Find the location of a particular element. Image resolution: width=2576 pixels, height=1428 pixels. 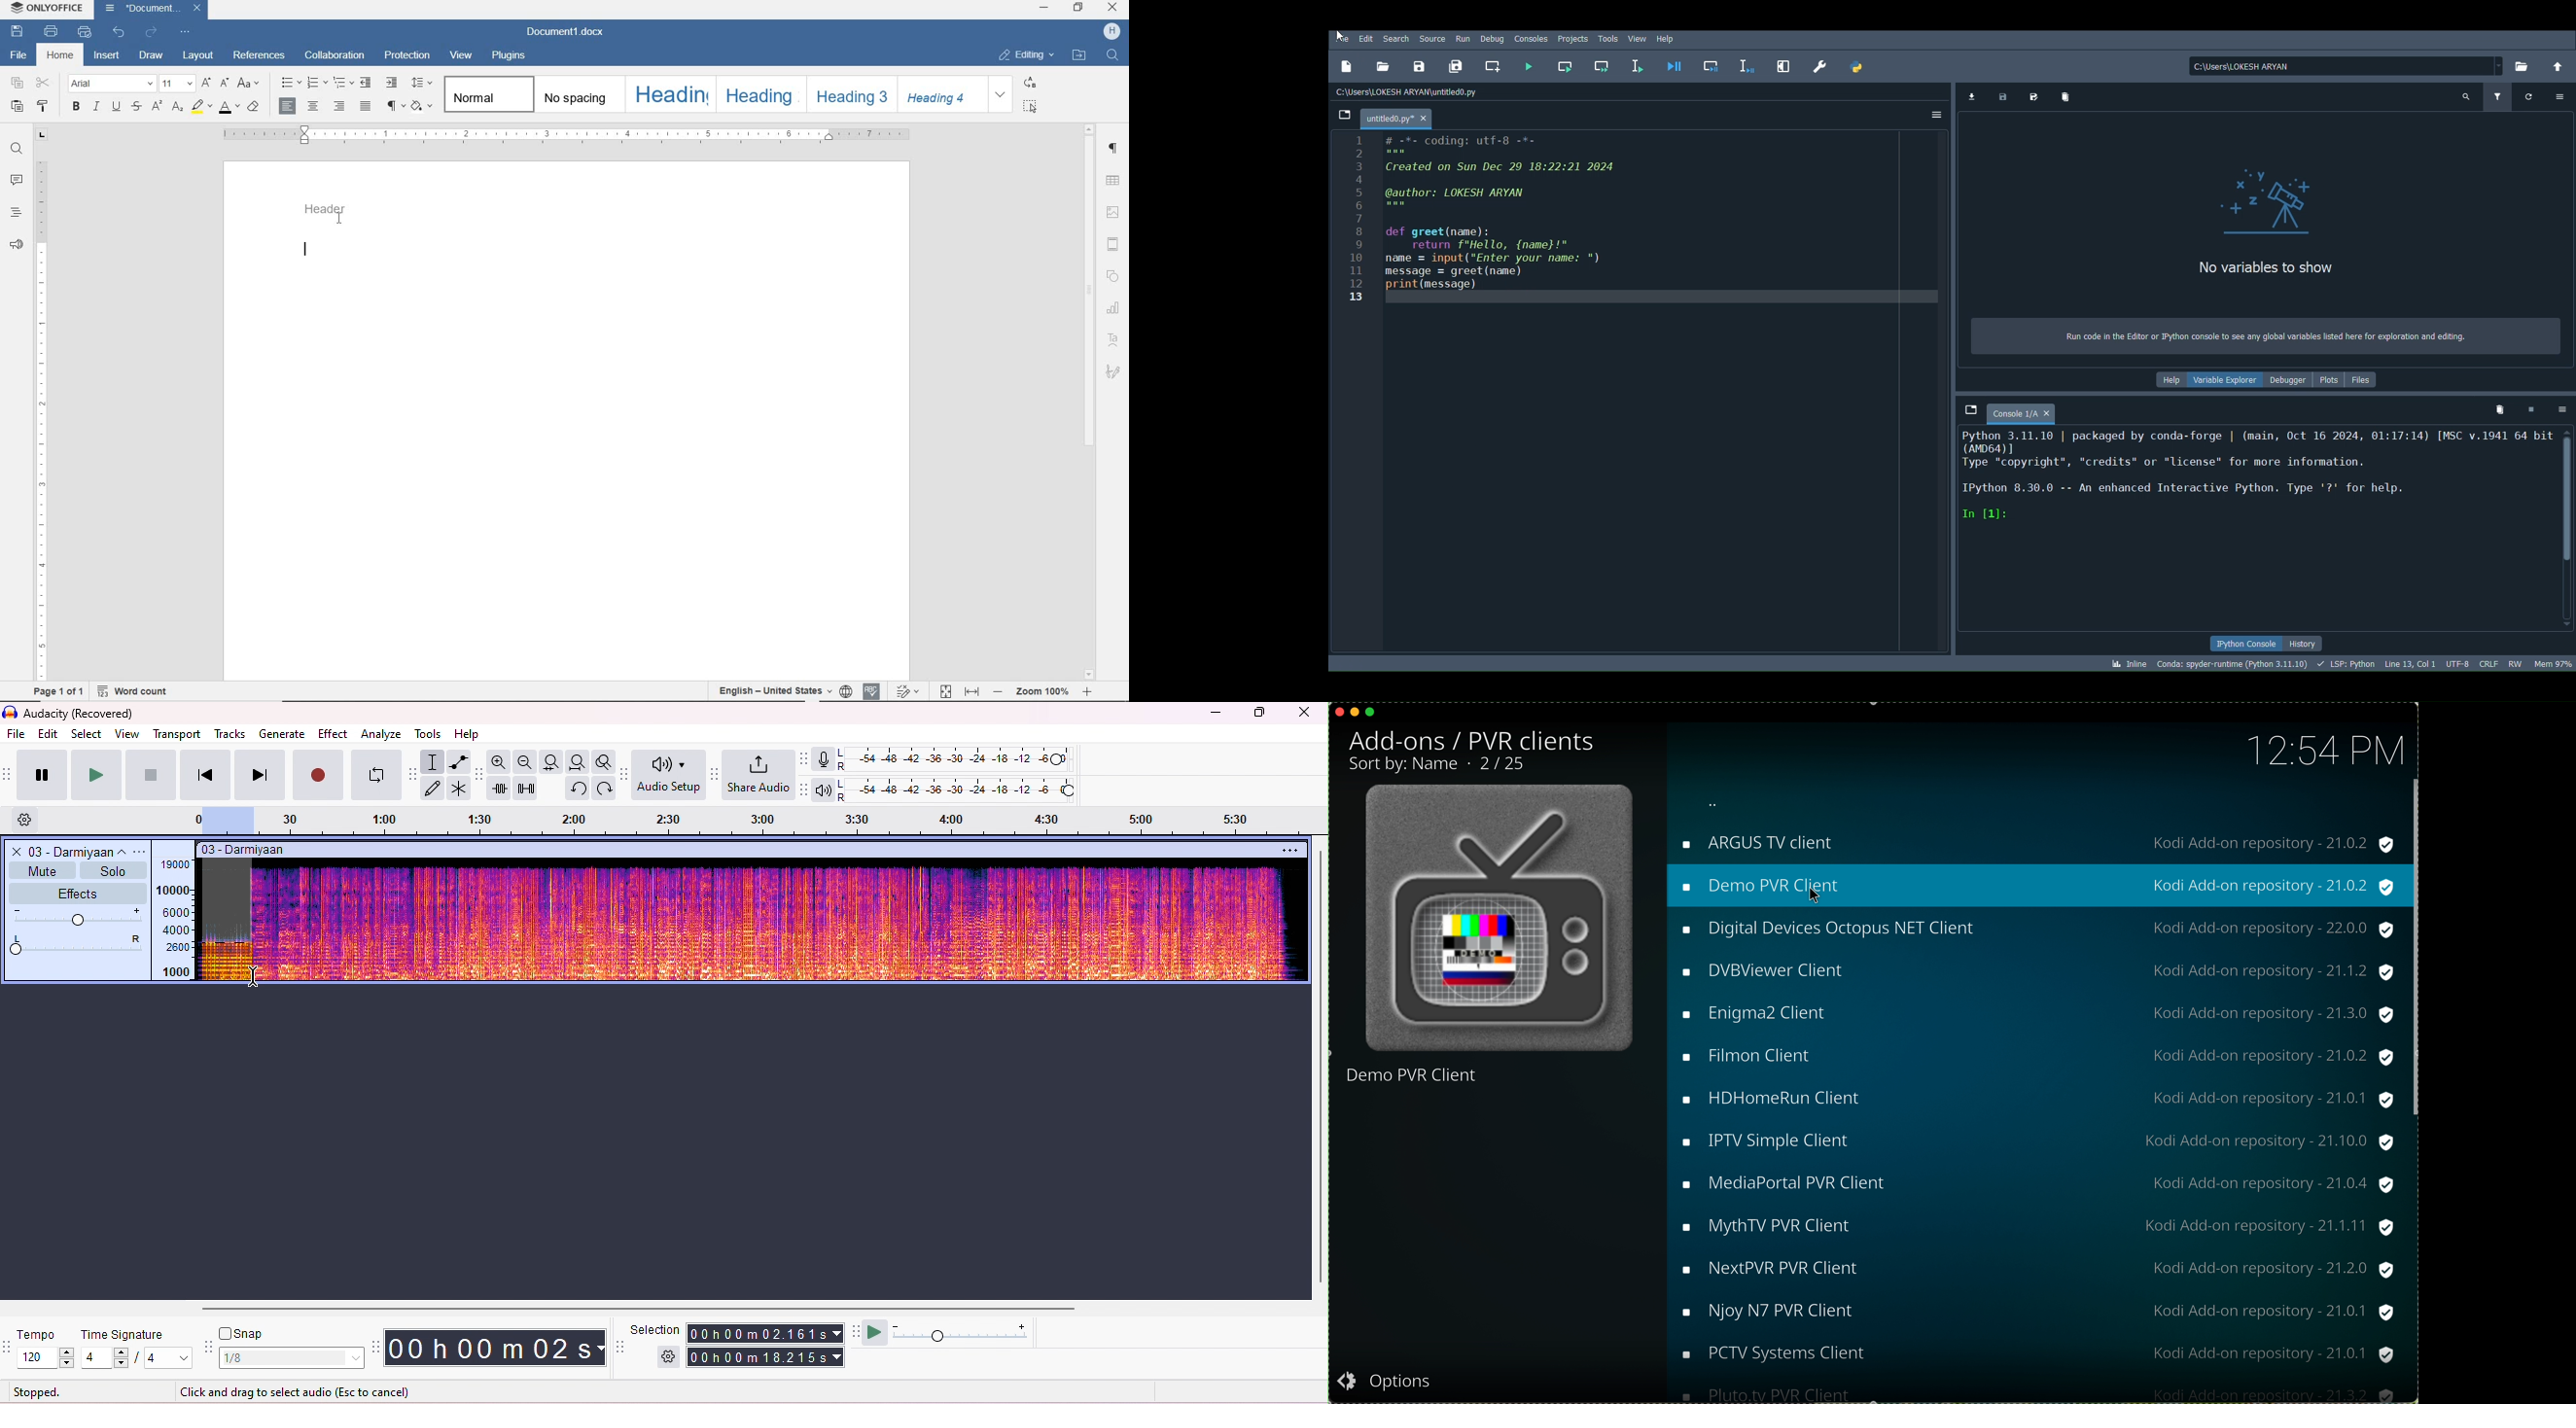

customize quick access bar is located at coordinates (186, 32).